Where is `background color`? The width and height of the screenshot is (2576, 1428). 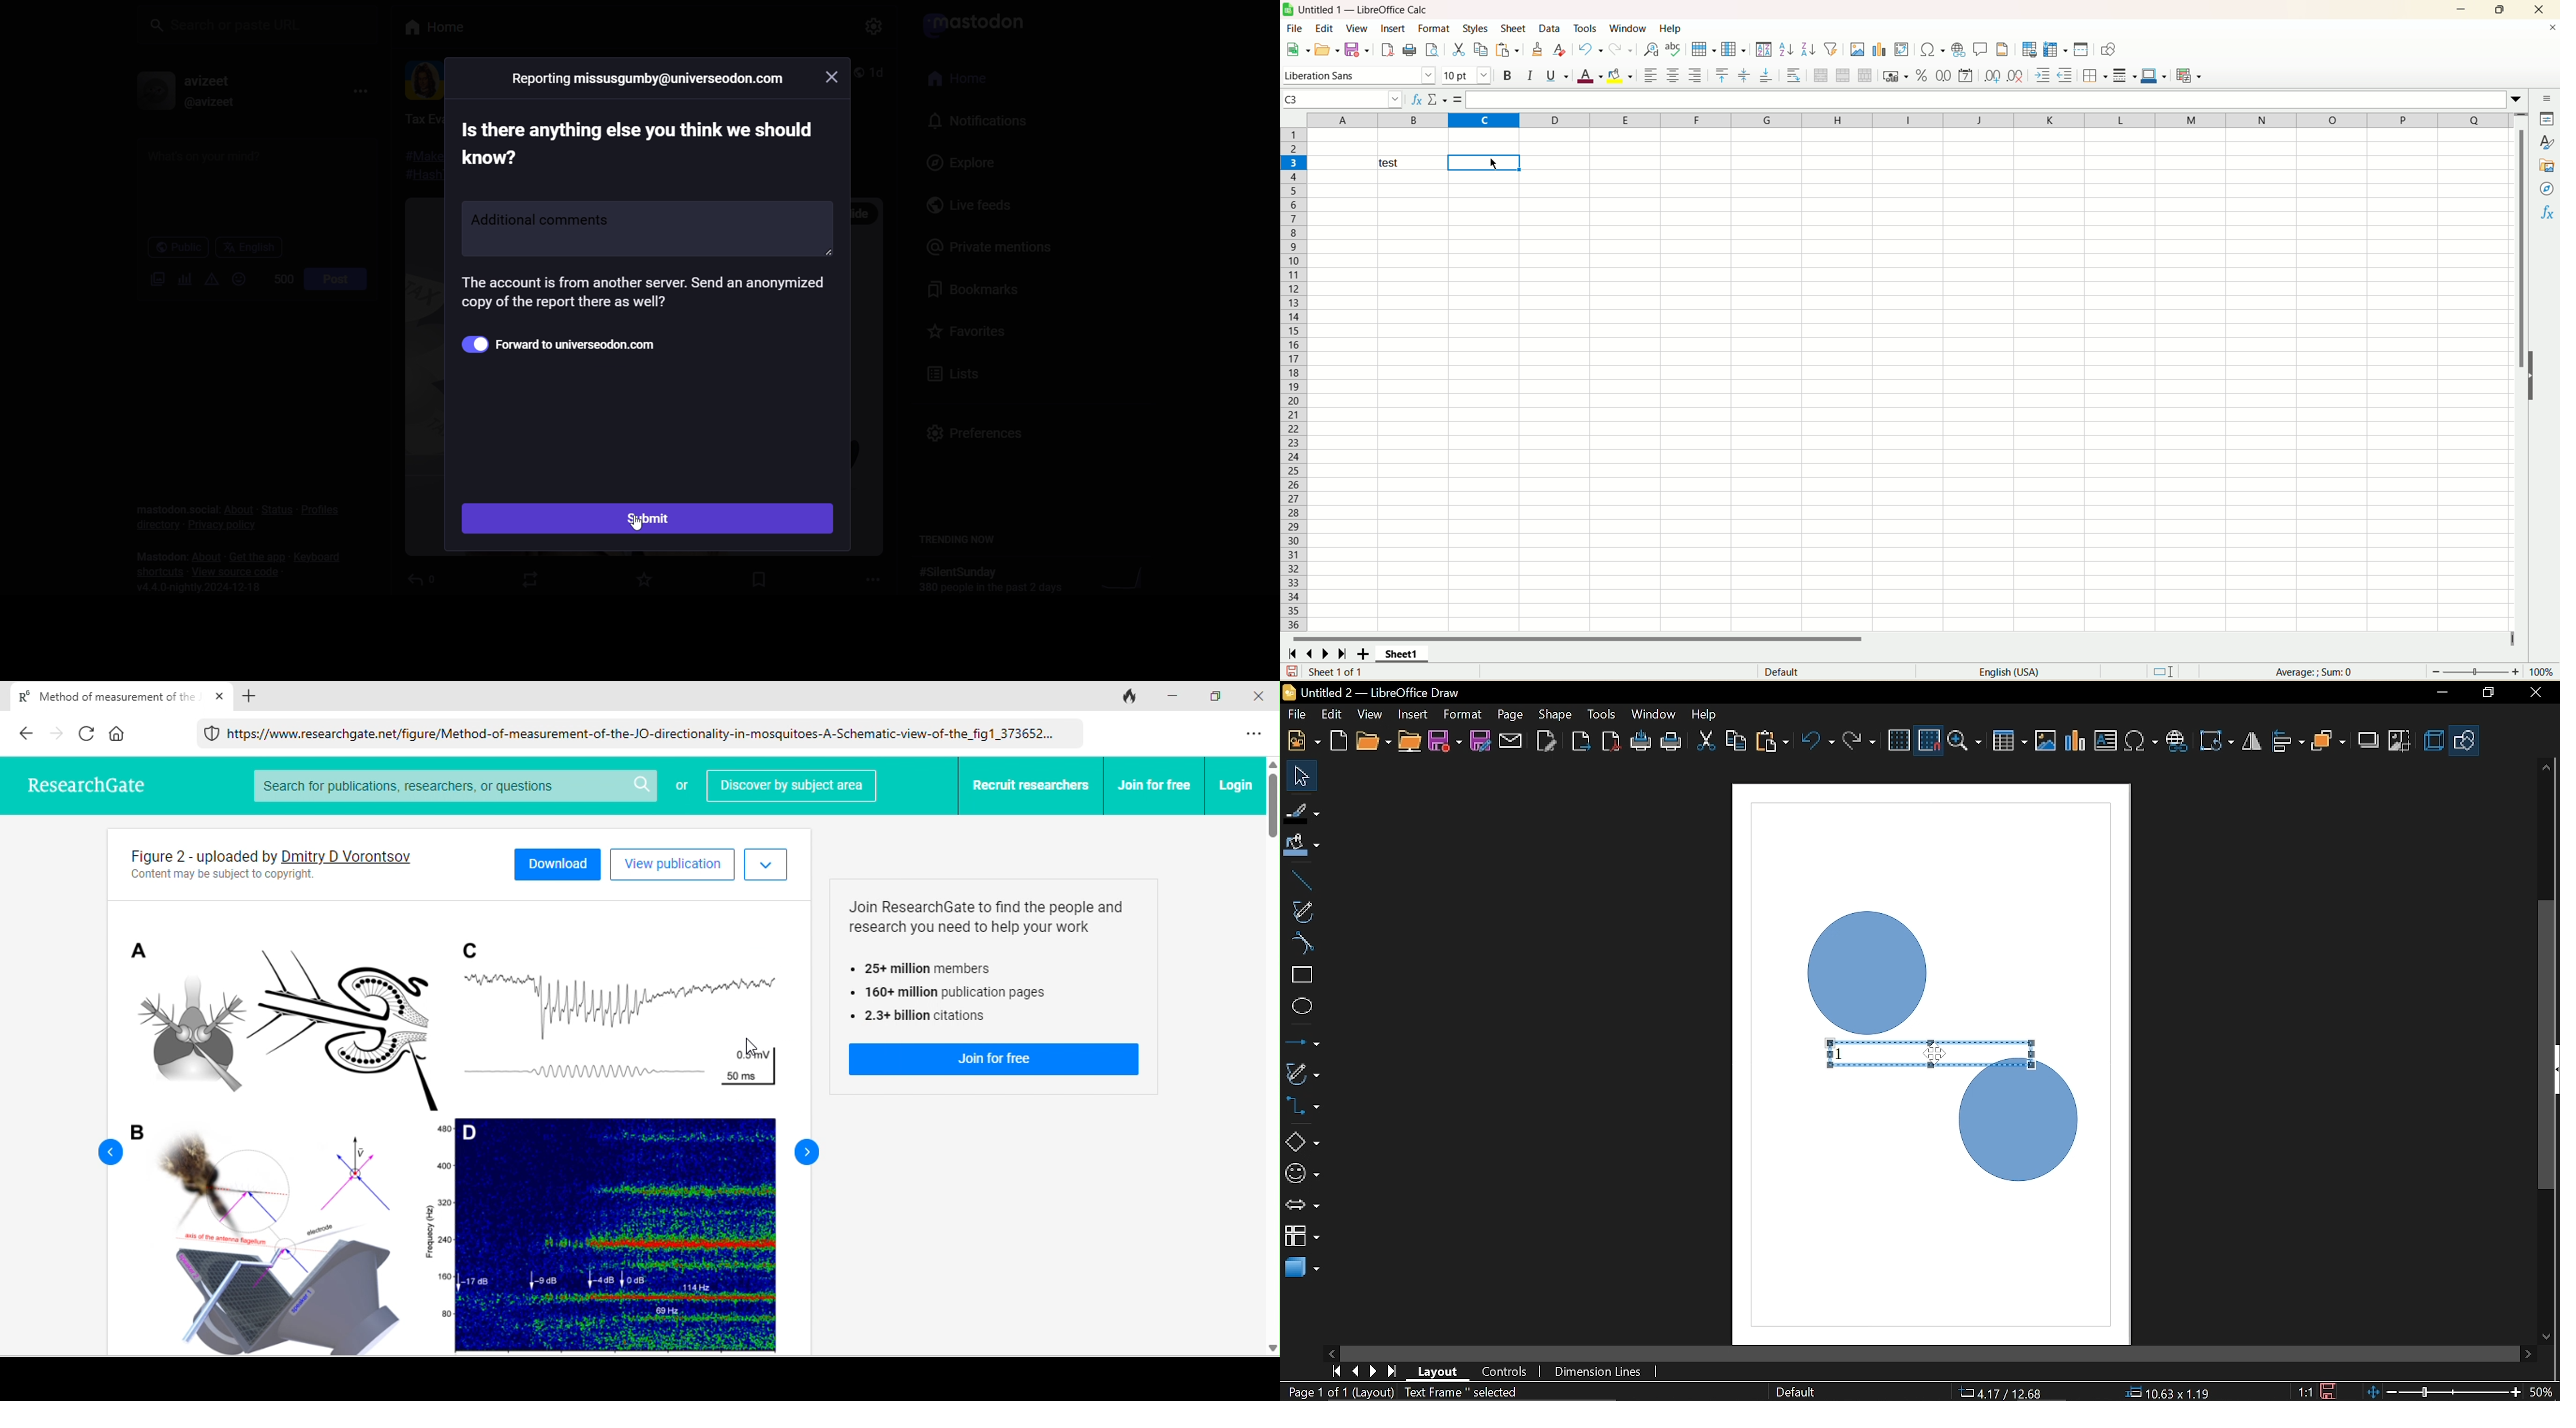
background color is located at coordinates (1620, 75).